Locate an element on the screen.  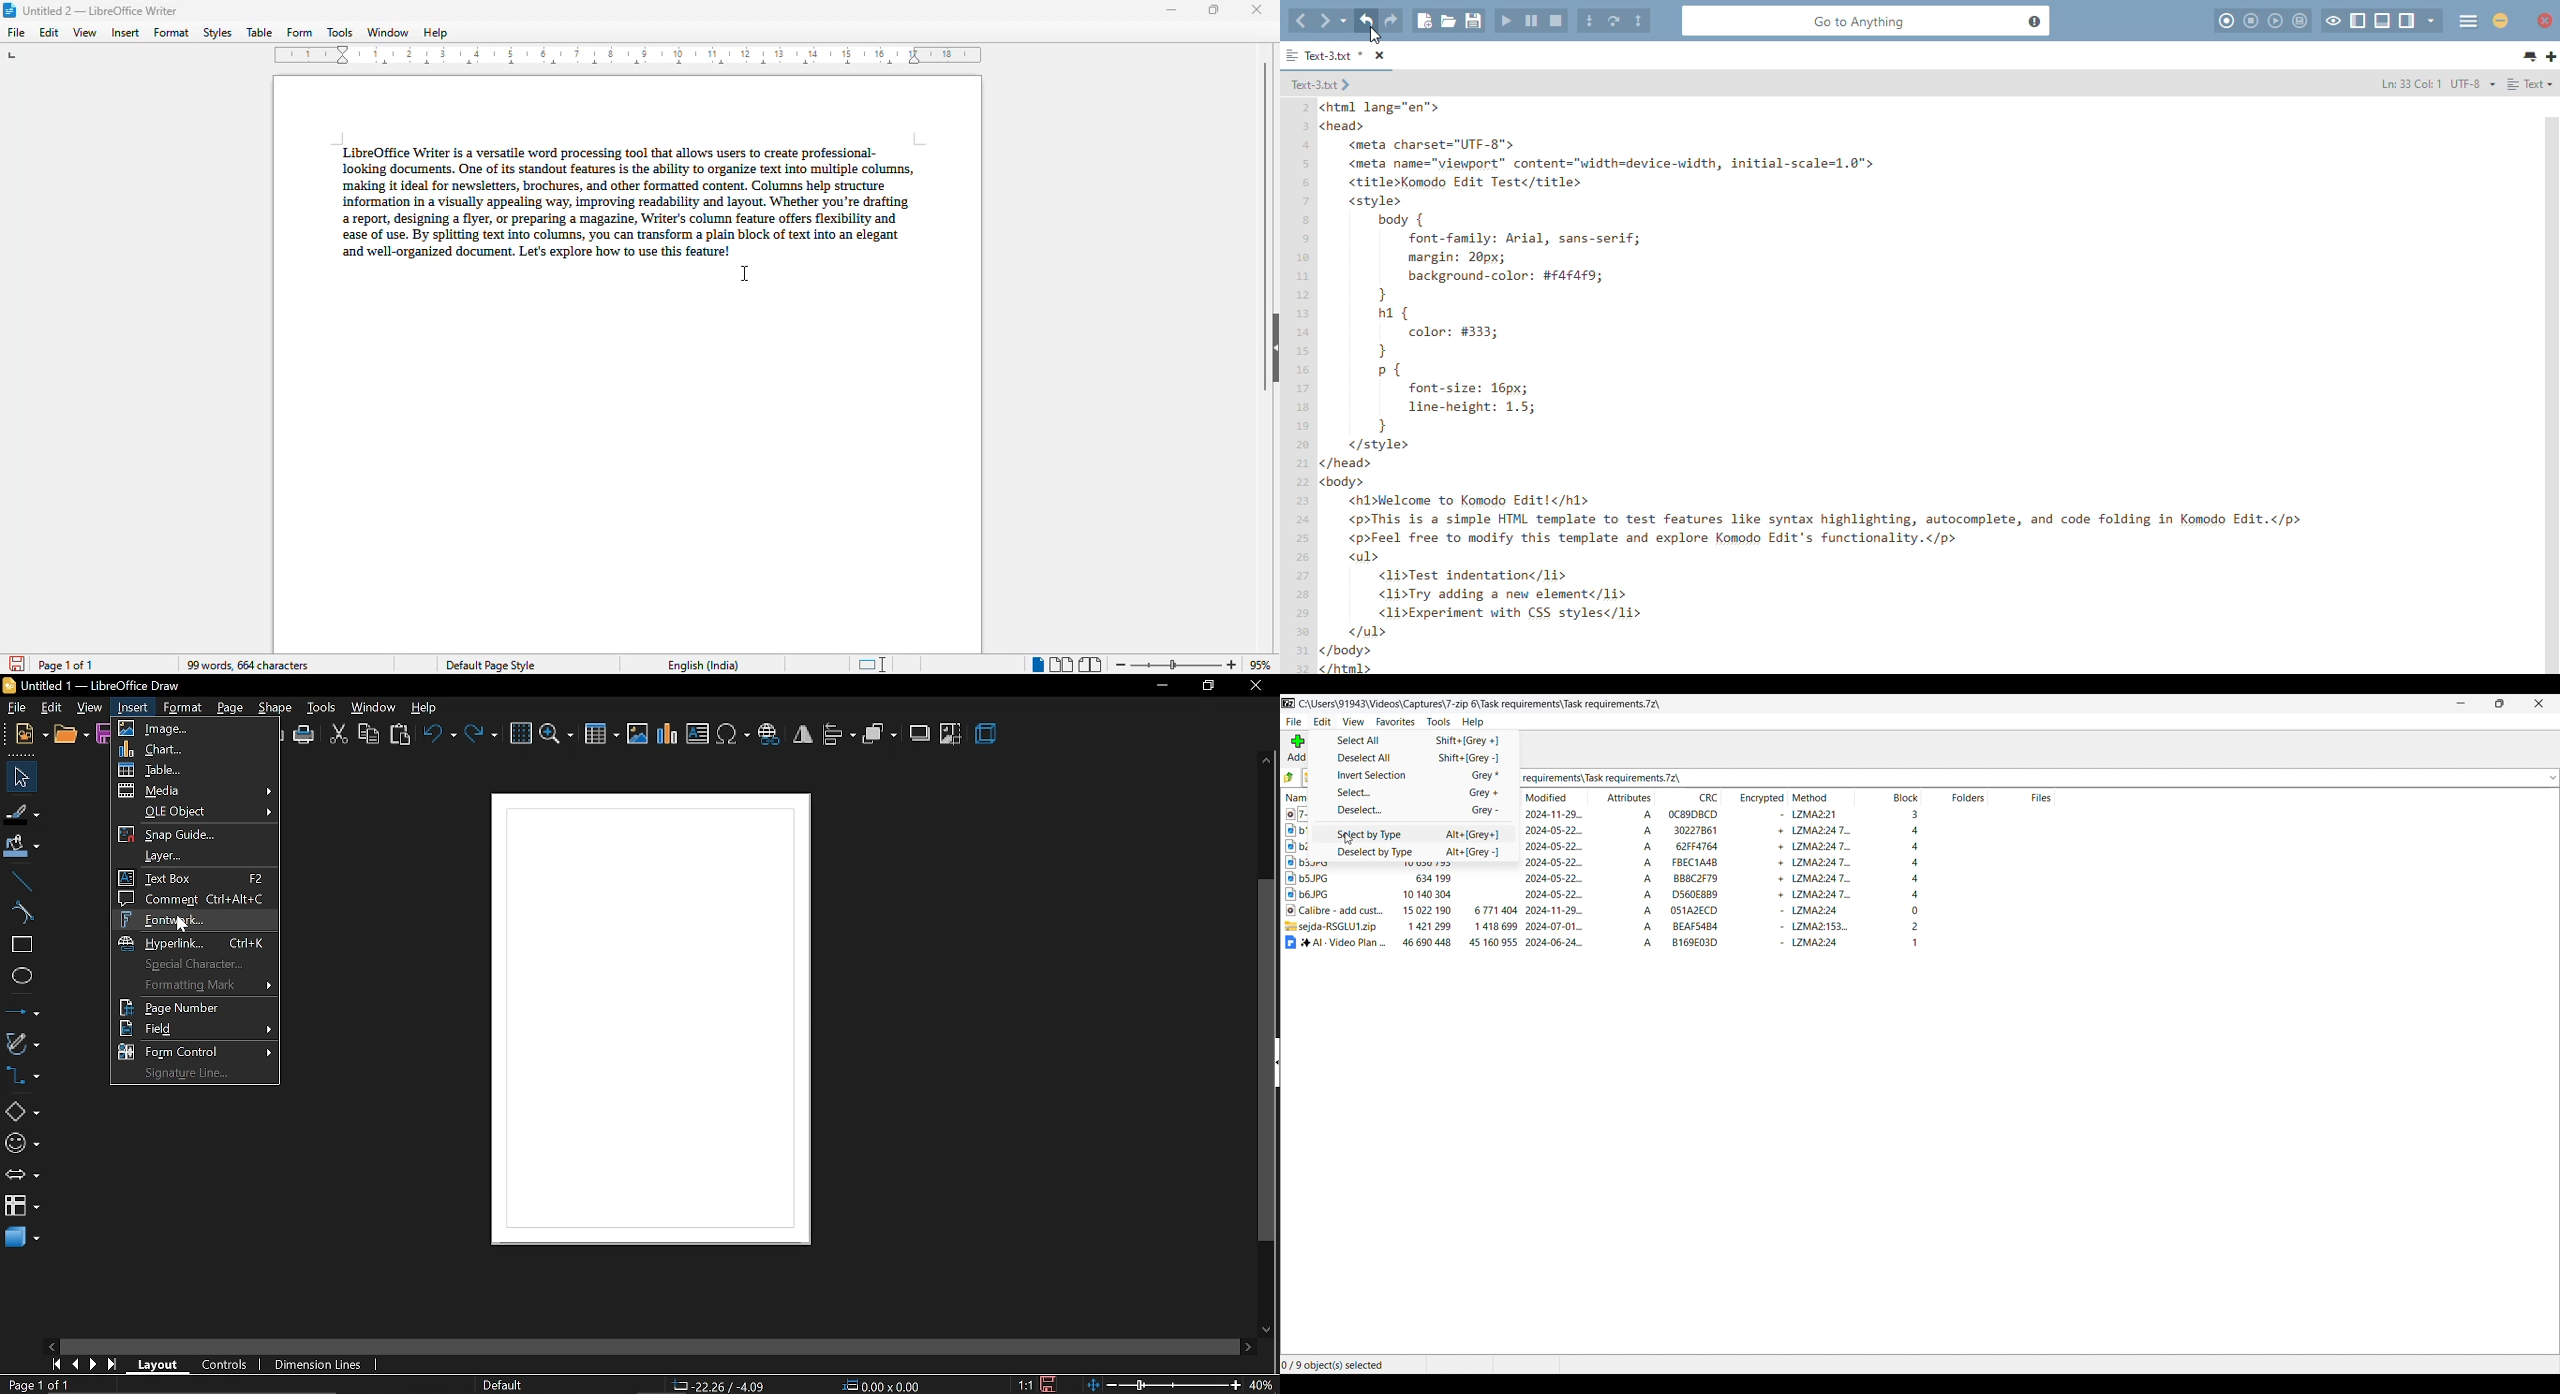
Block column is located at coordinates (1889, 796).